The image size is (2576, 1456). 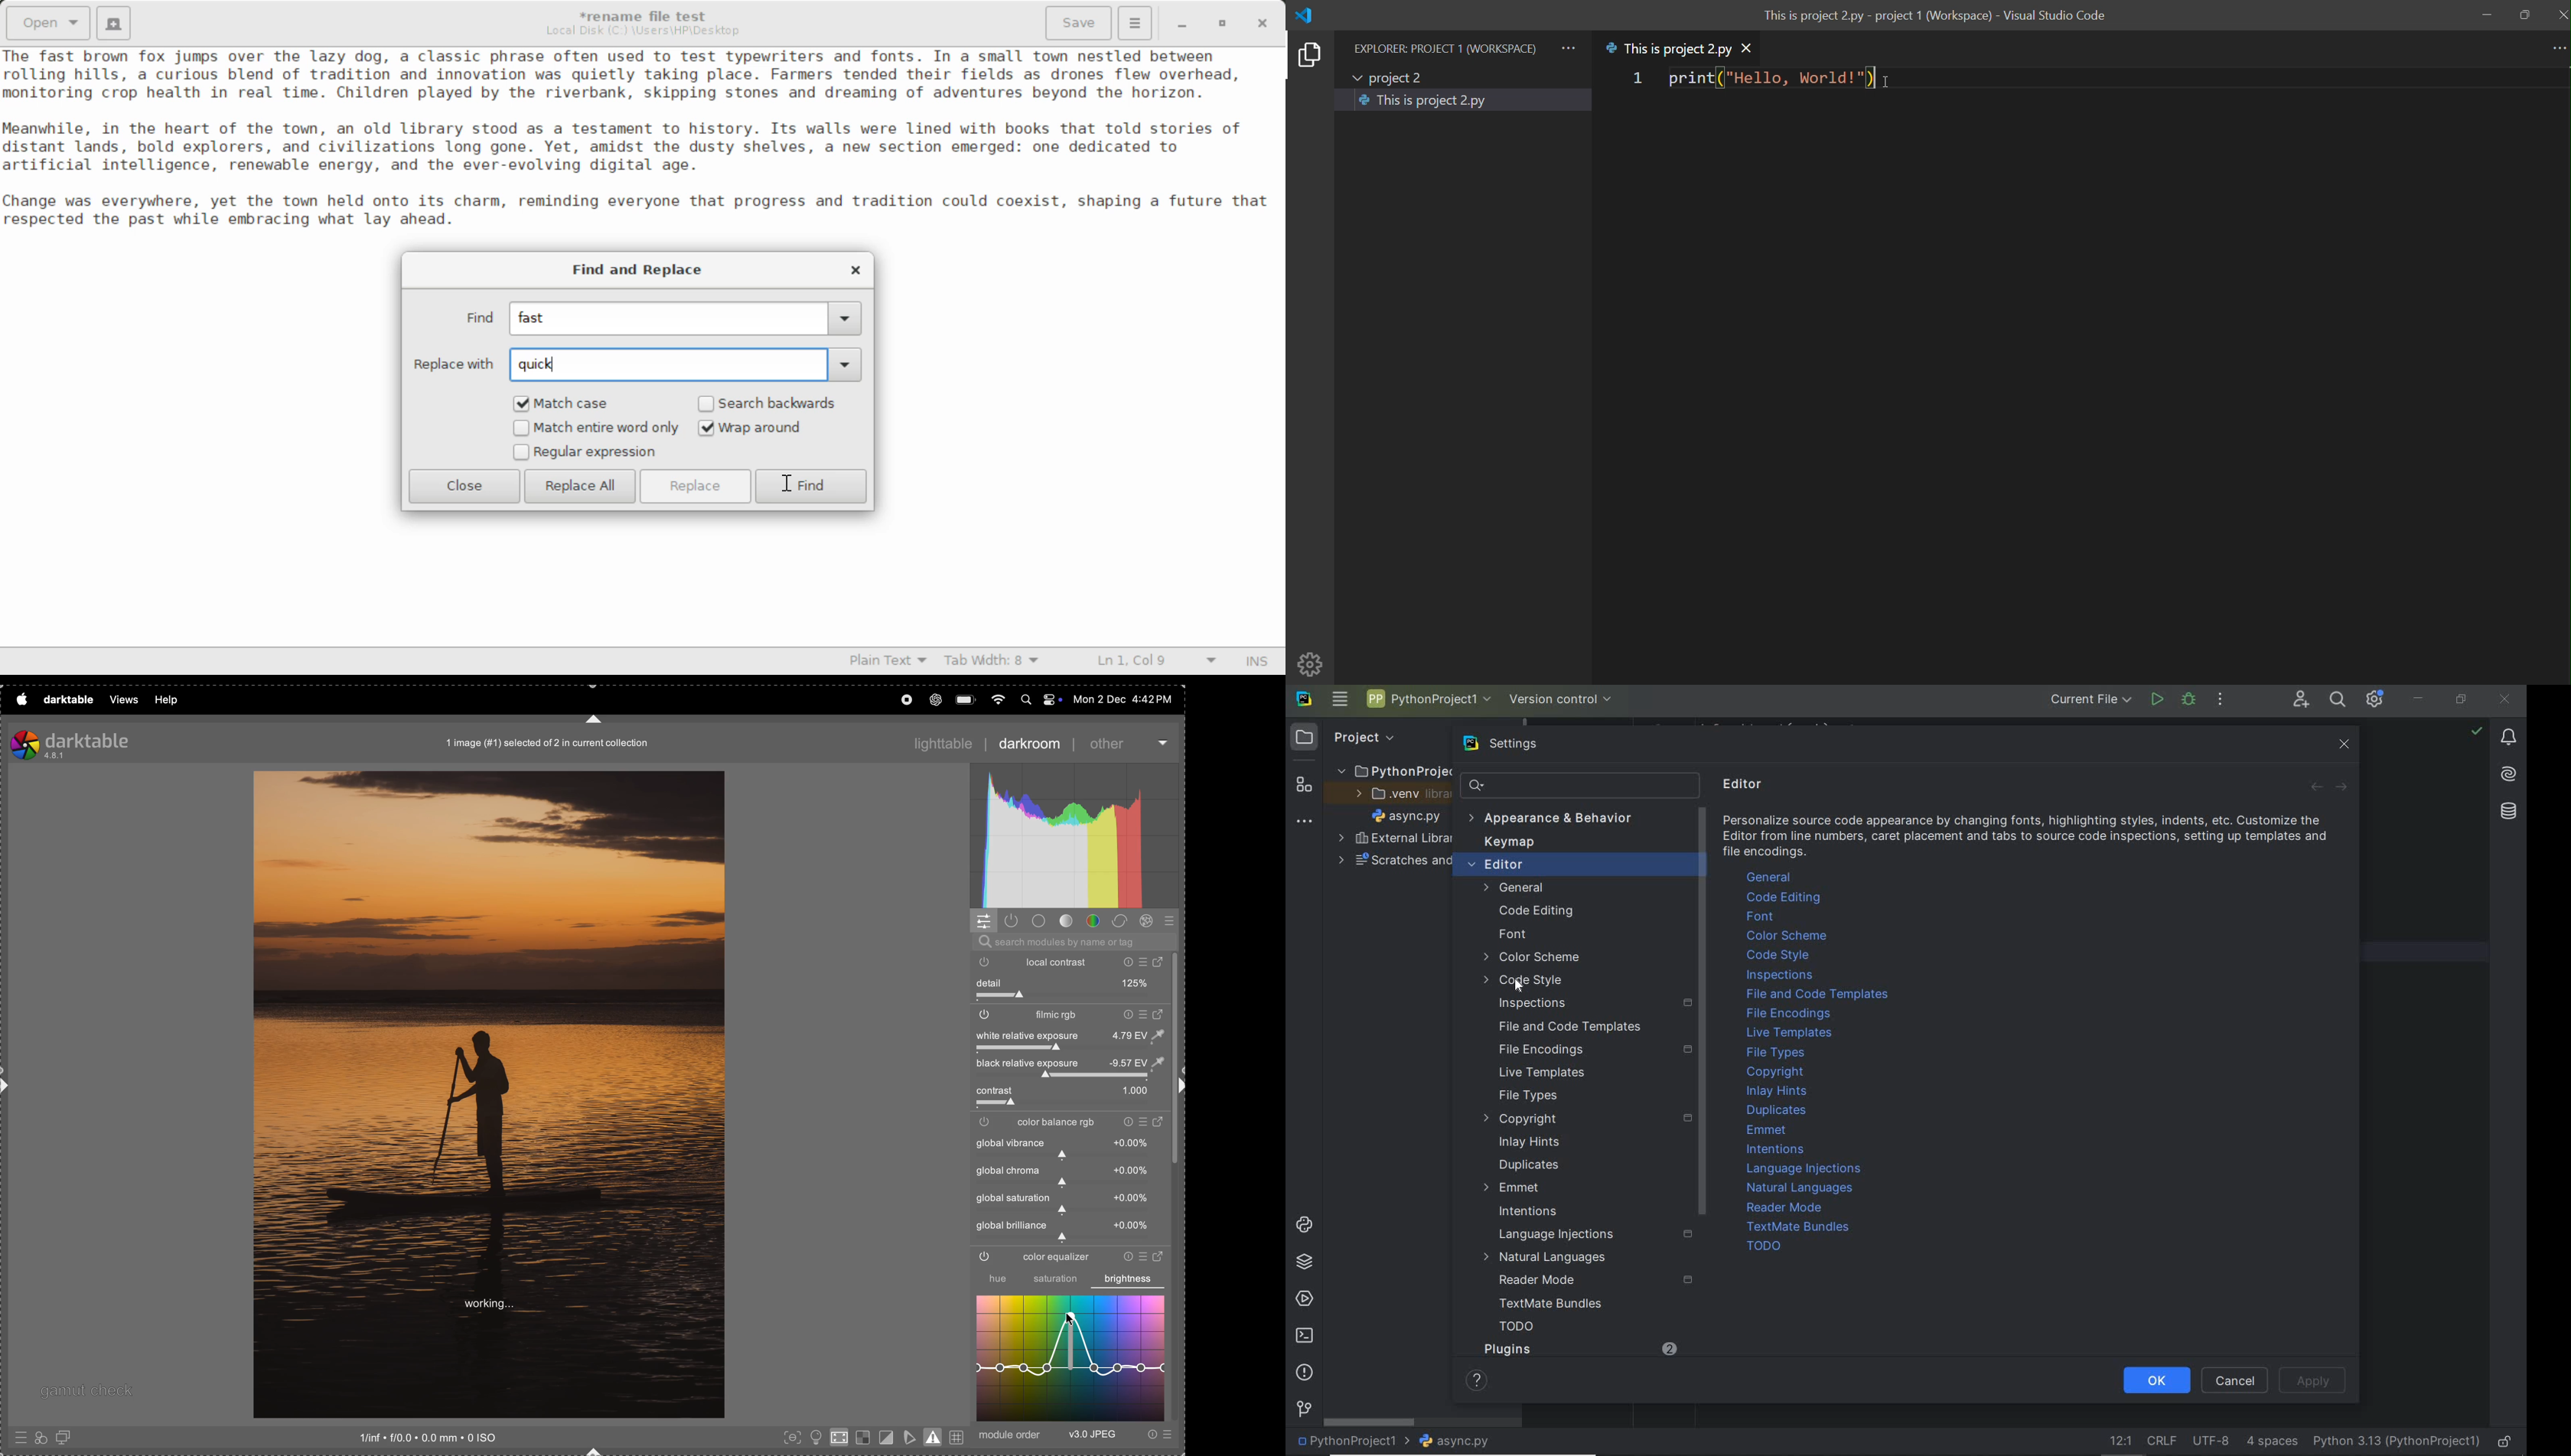 What do you see at coordinates (936, 700) in the screenshot?
I see `chatgpt` at bounding box center [936, 700].